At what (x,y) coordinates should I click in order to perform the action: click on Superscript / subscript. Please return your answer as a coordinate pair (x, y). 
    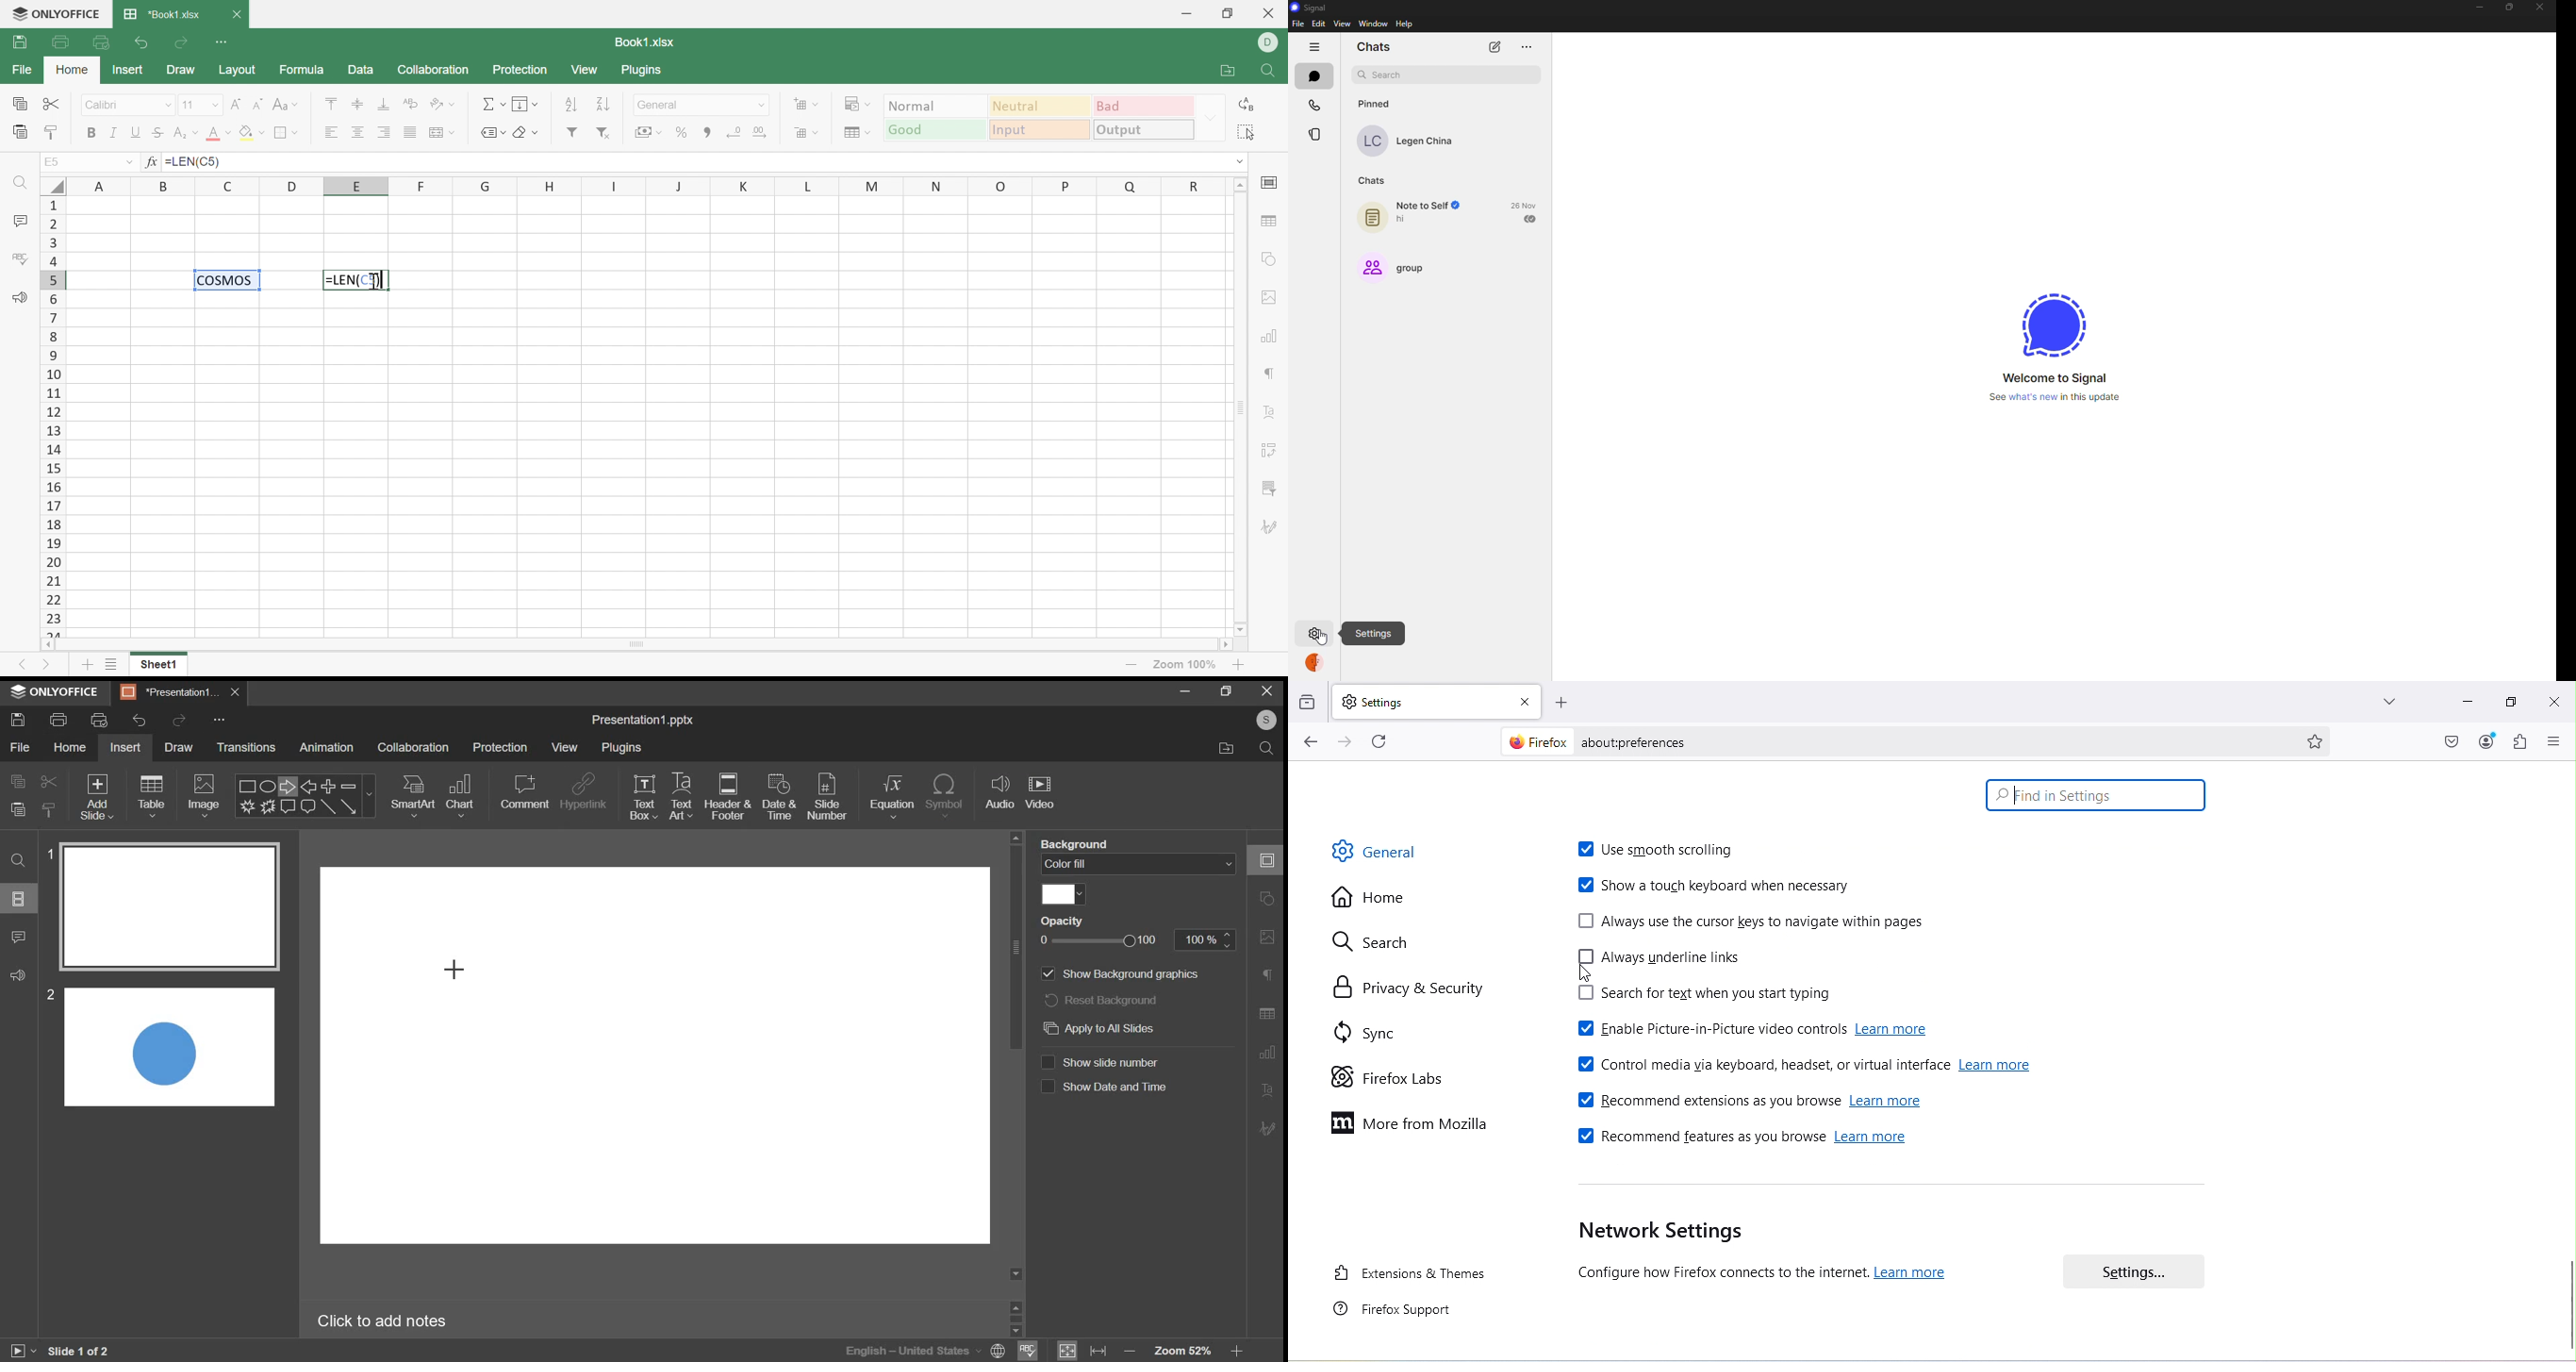
    Looking at the image, I should click on (187, 134).